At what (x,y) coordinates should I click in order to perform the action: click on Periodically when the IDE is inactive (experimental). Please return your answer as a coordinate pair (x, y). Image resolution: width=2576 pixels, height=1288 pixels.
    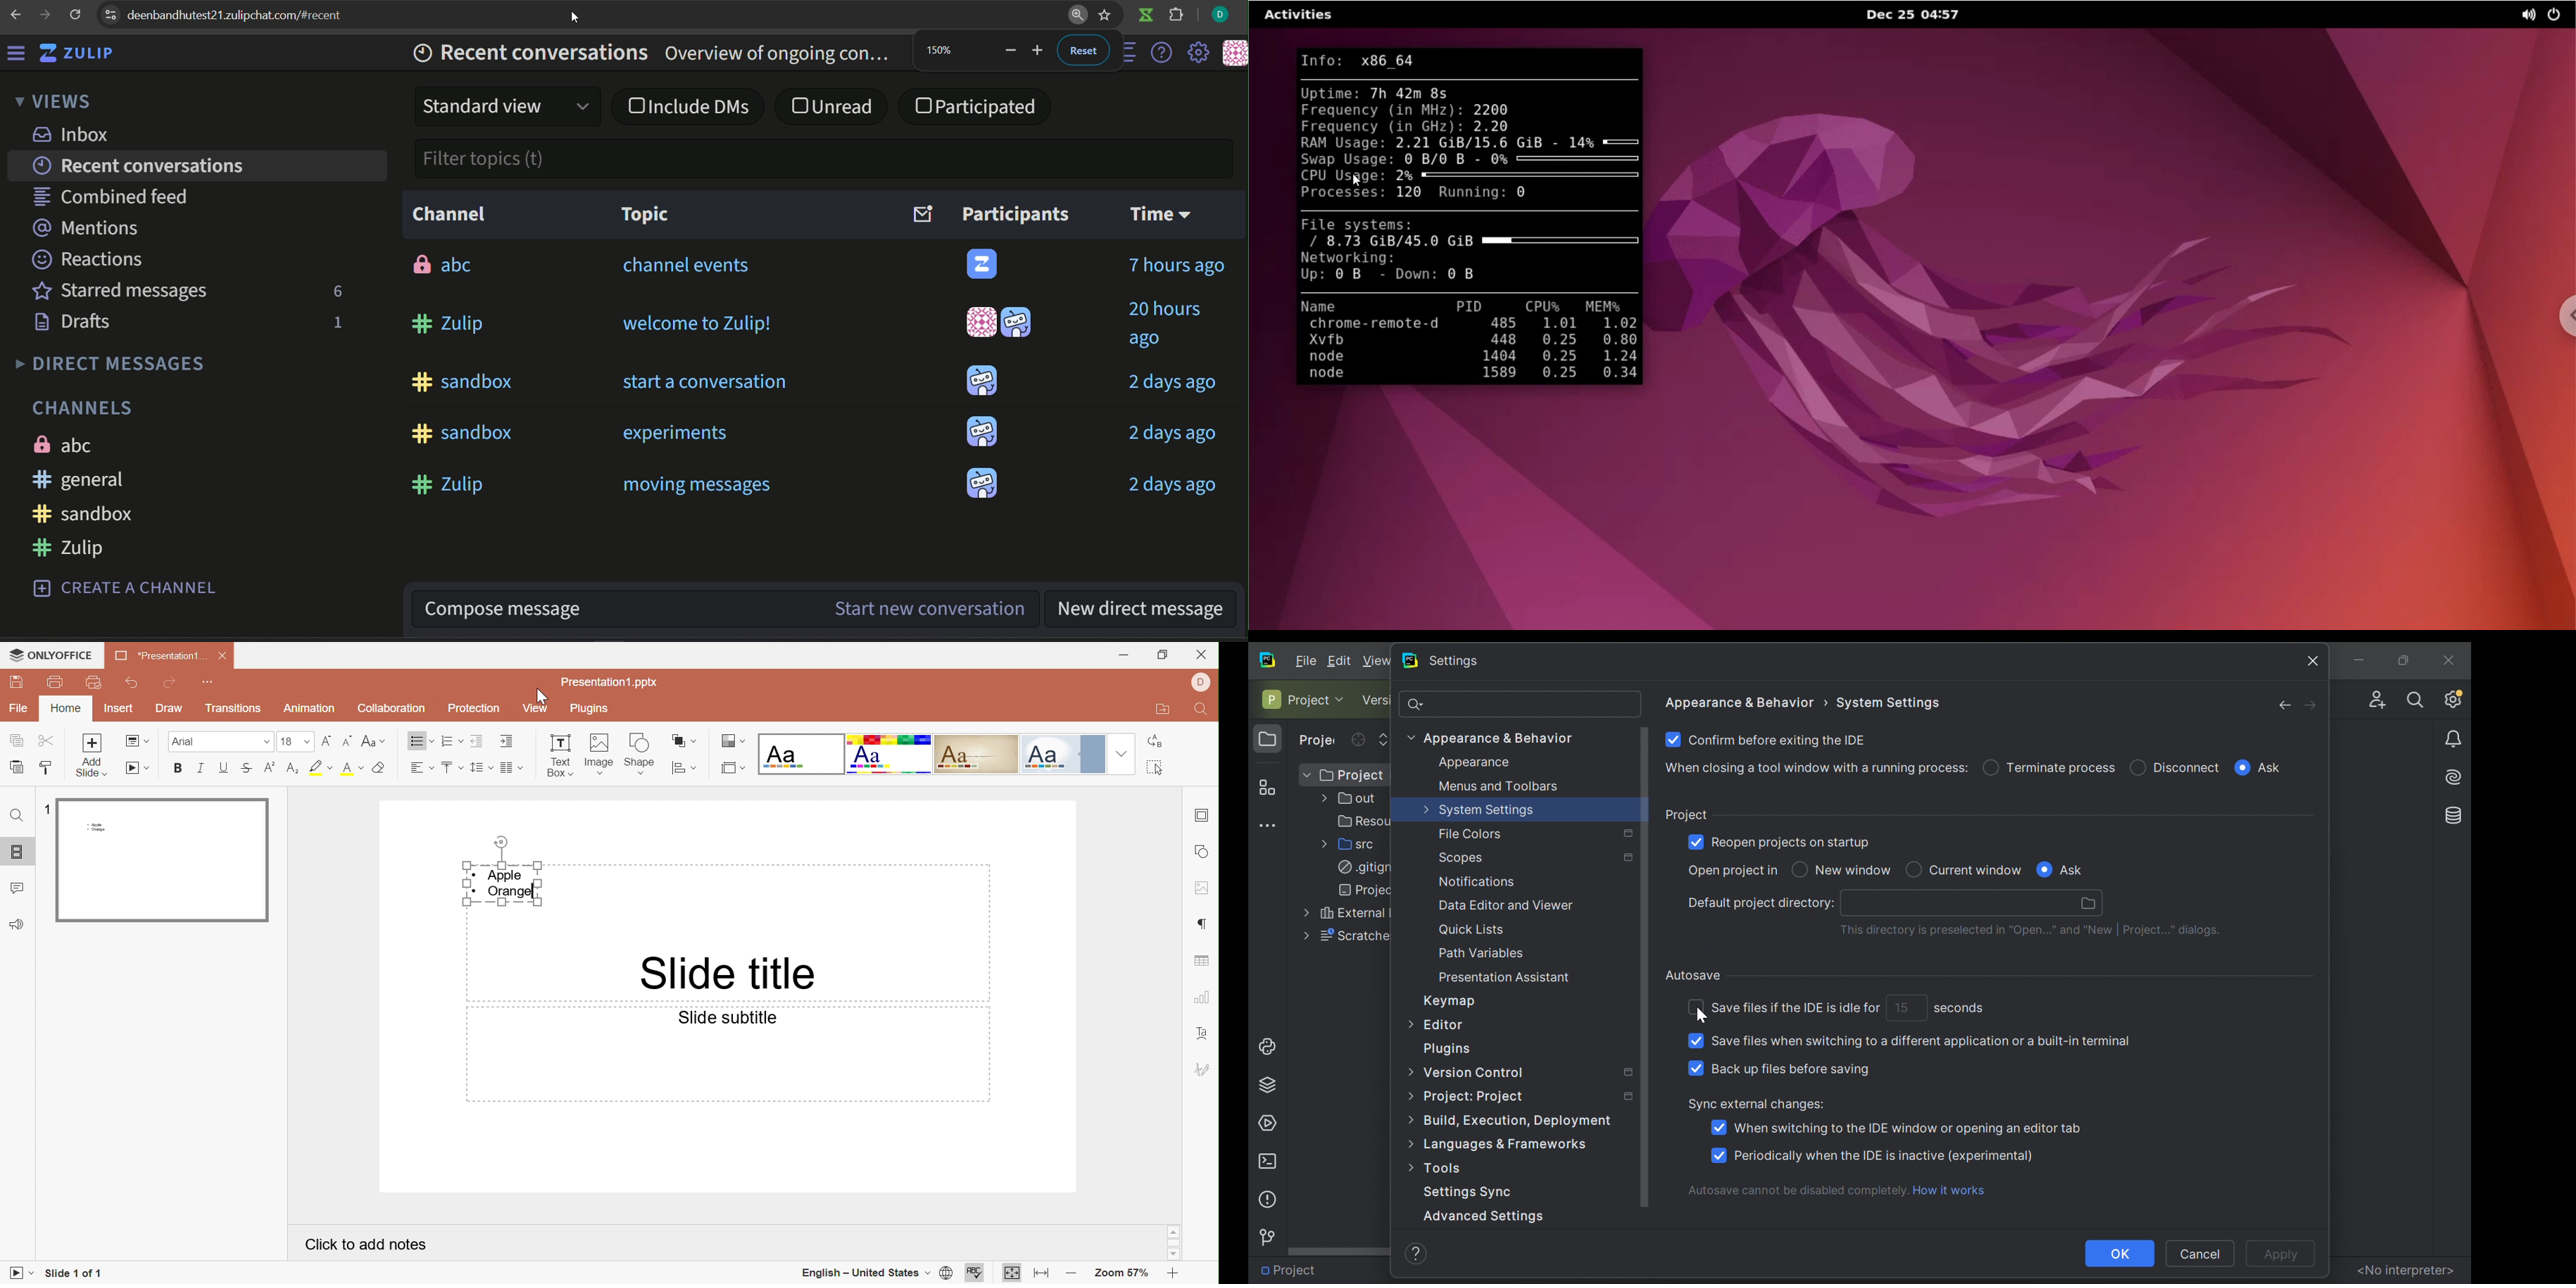
    Looking at the image, I should click on (1885, 1156).